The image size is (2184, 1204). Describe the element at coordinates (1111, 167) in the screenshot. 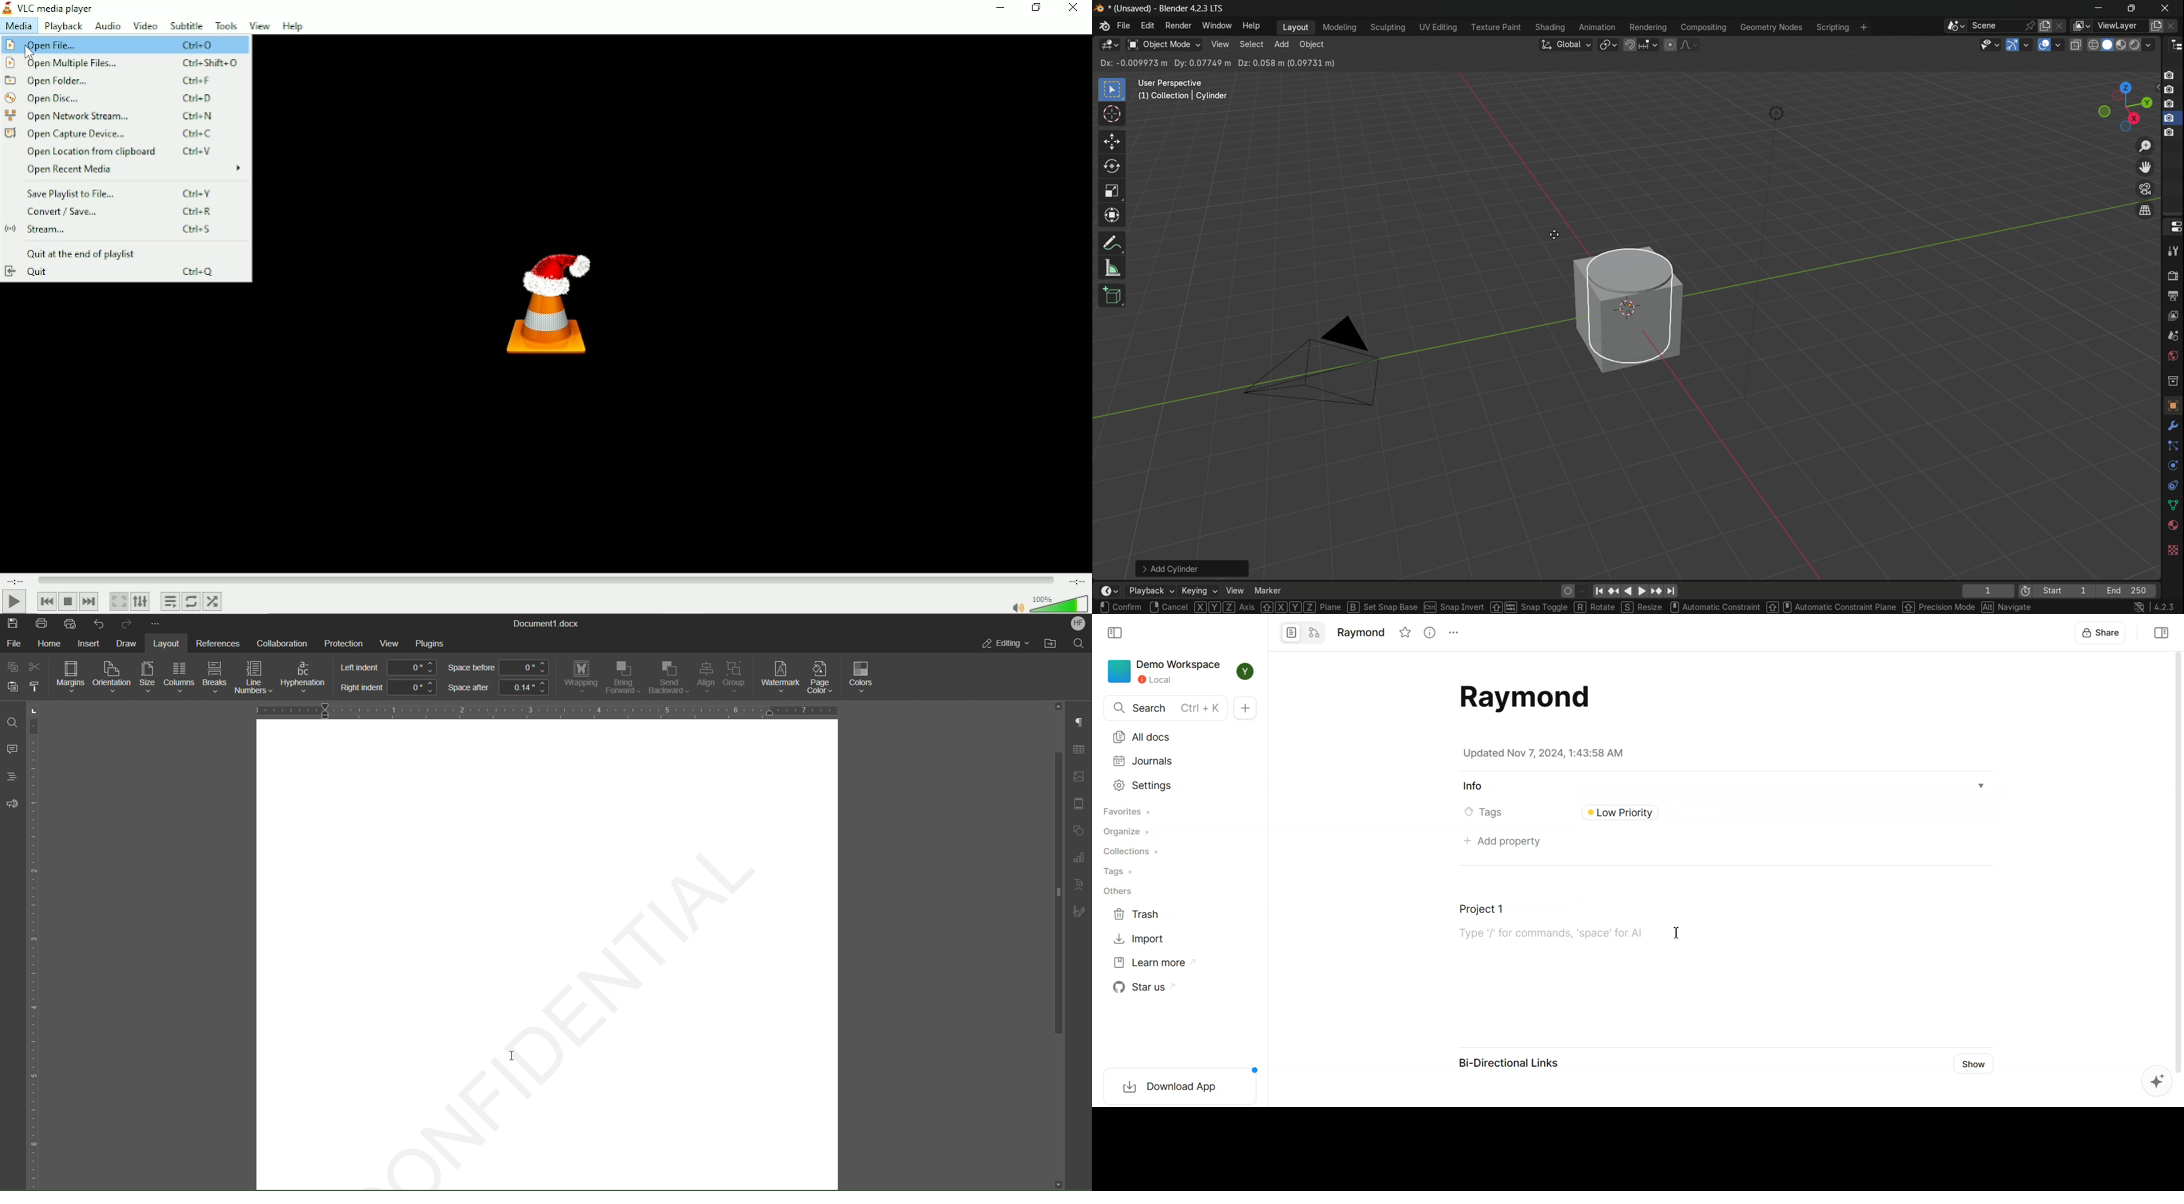

I see `rotate` at that location.